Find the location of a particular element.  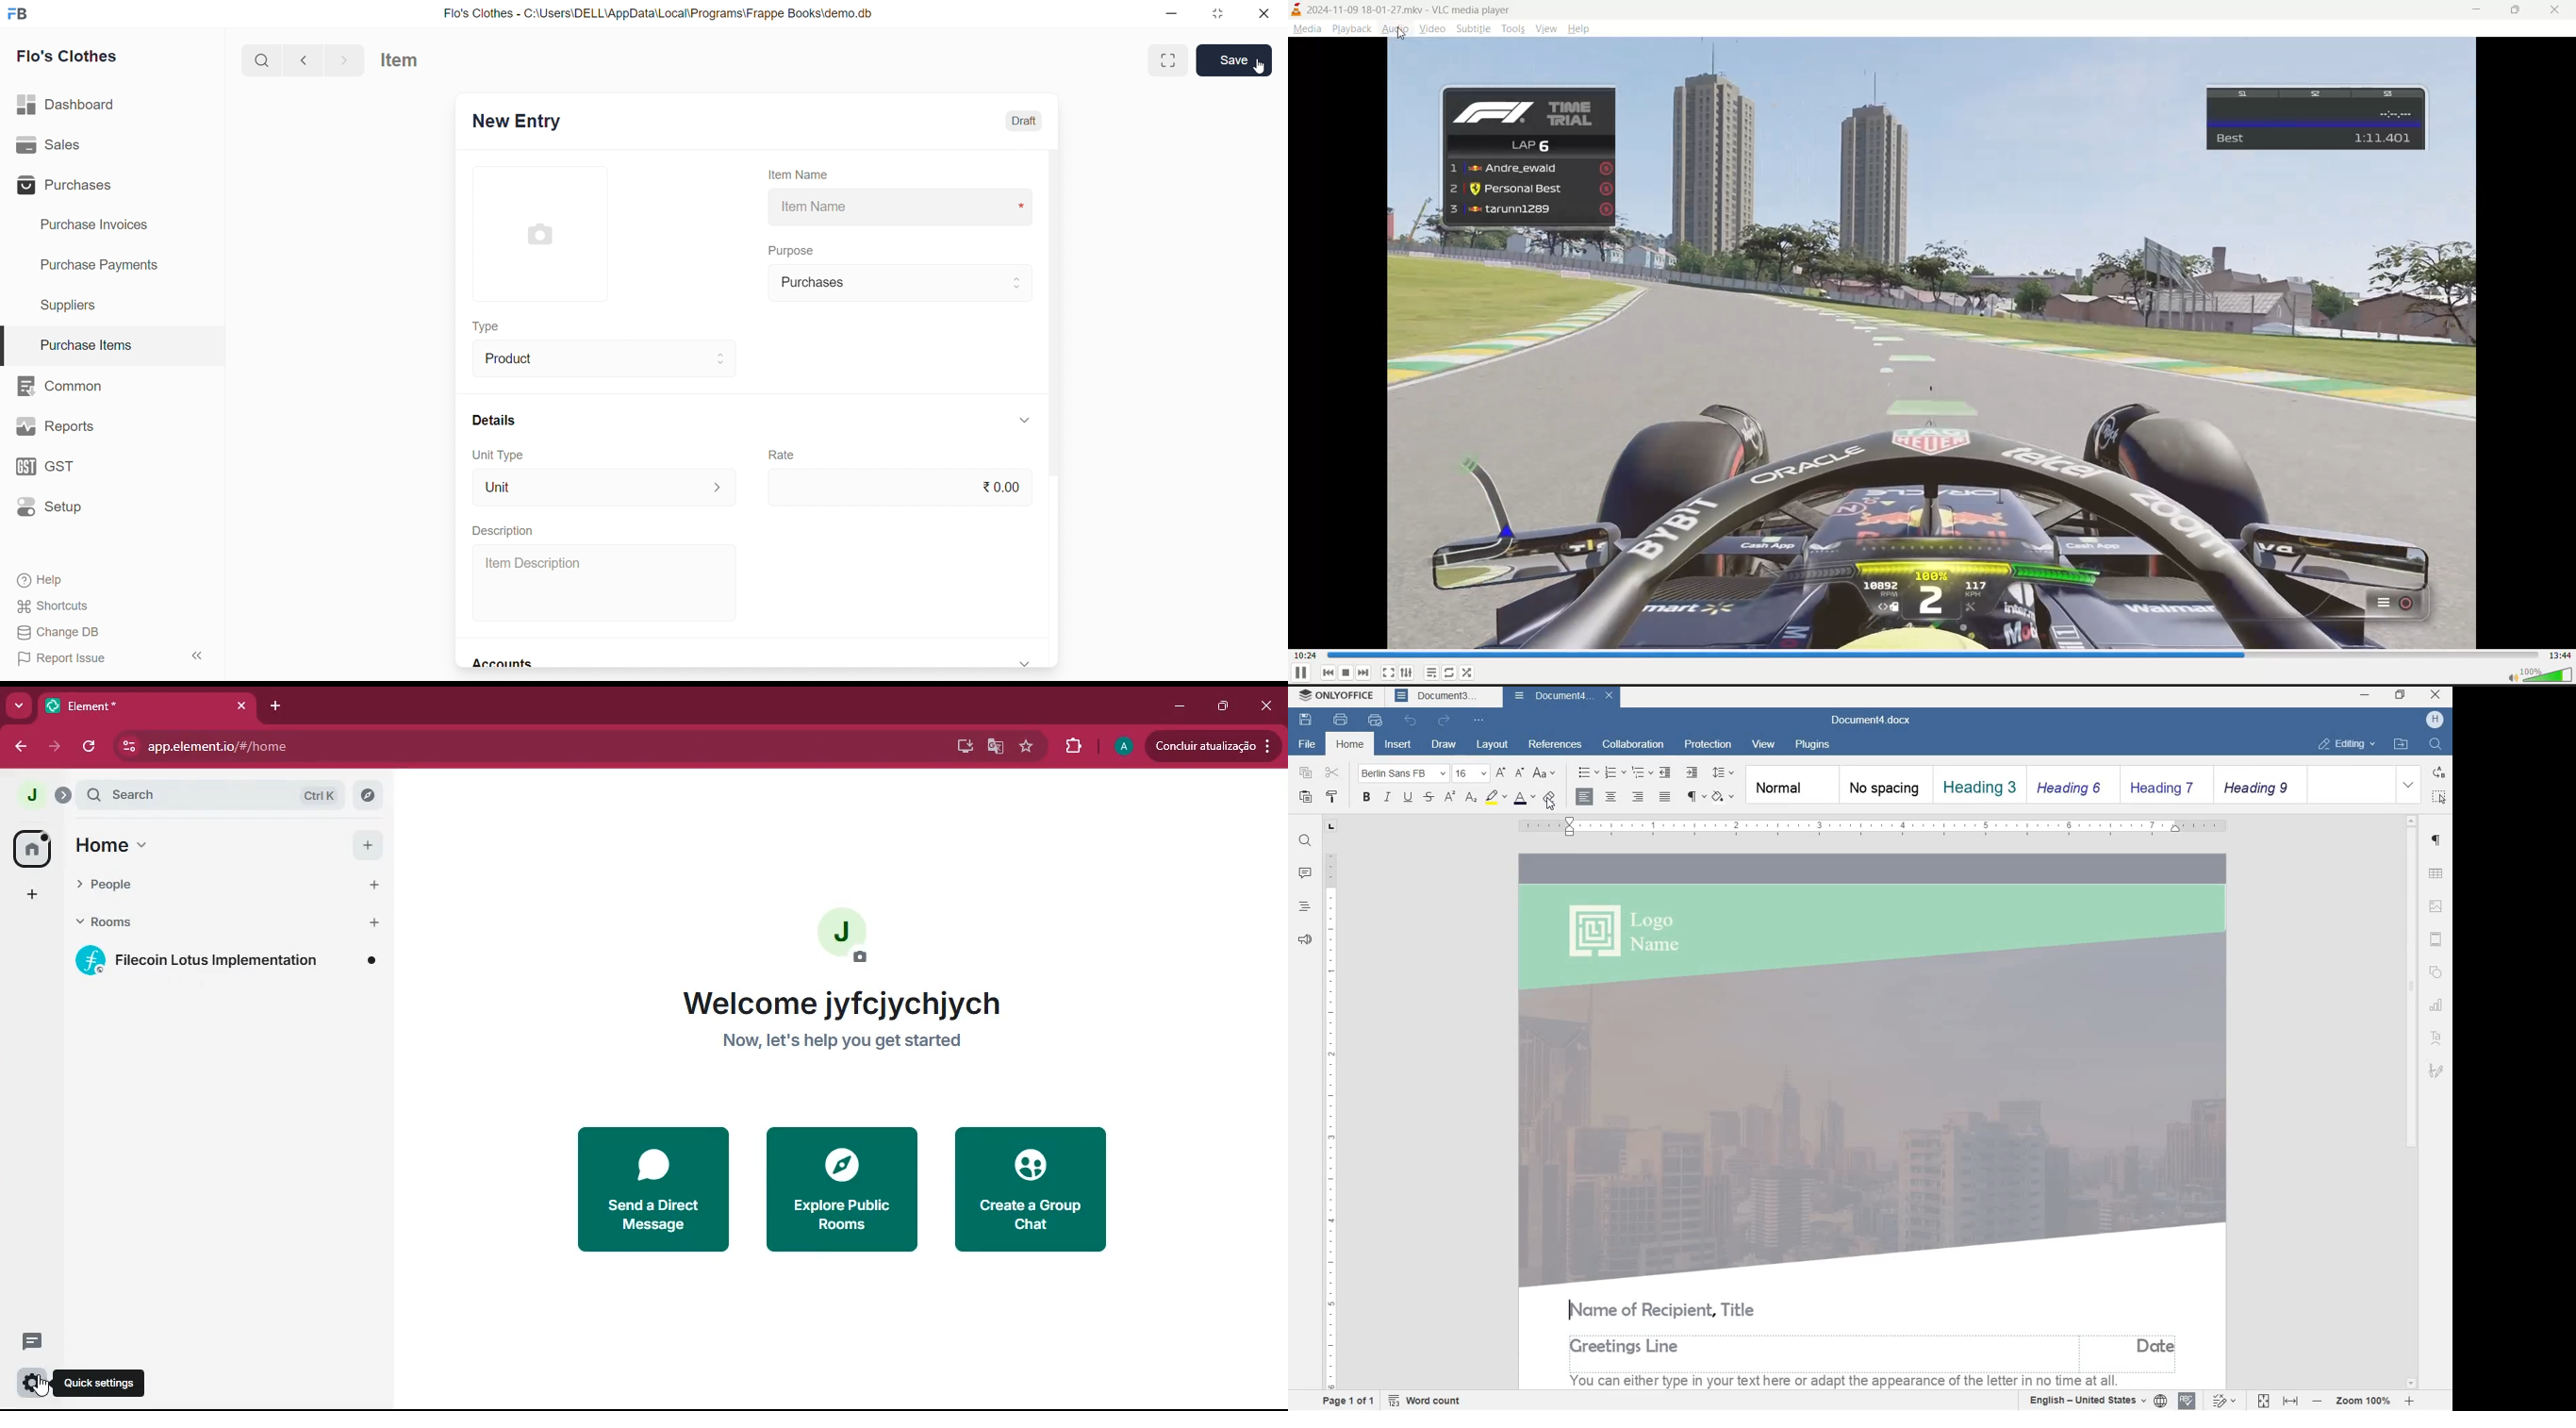

heading 4 is located at coordinates (2258, 784).